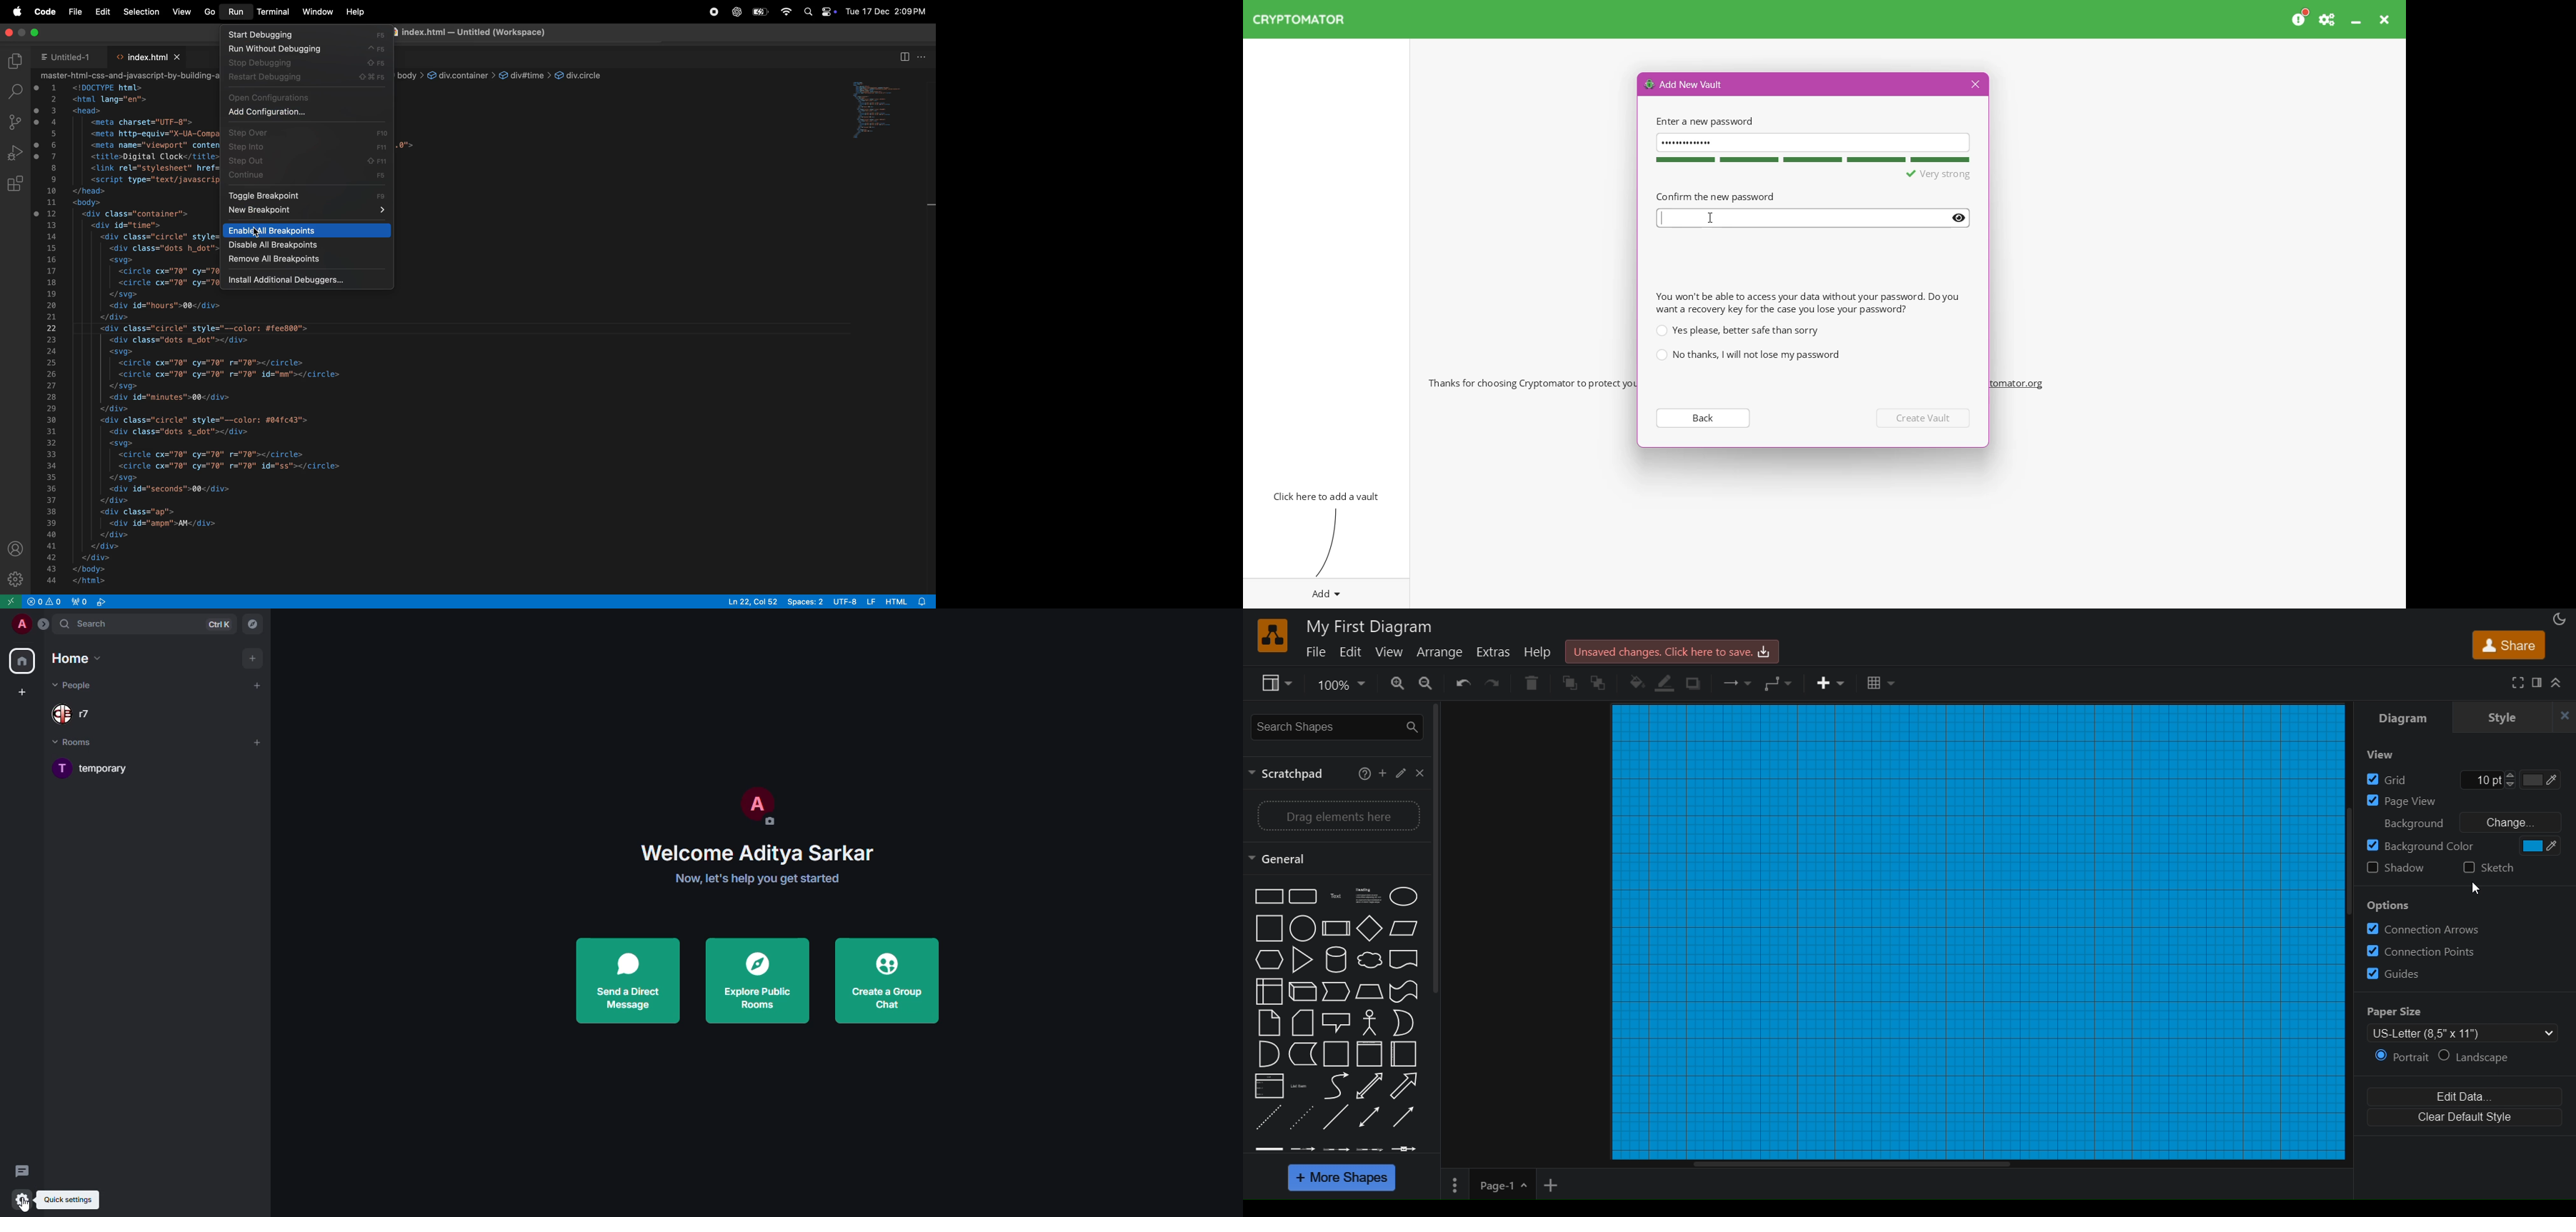 This screenshot has width=2576, height=1232. I want to click on drag elements here, so click(1337, 815).